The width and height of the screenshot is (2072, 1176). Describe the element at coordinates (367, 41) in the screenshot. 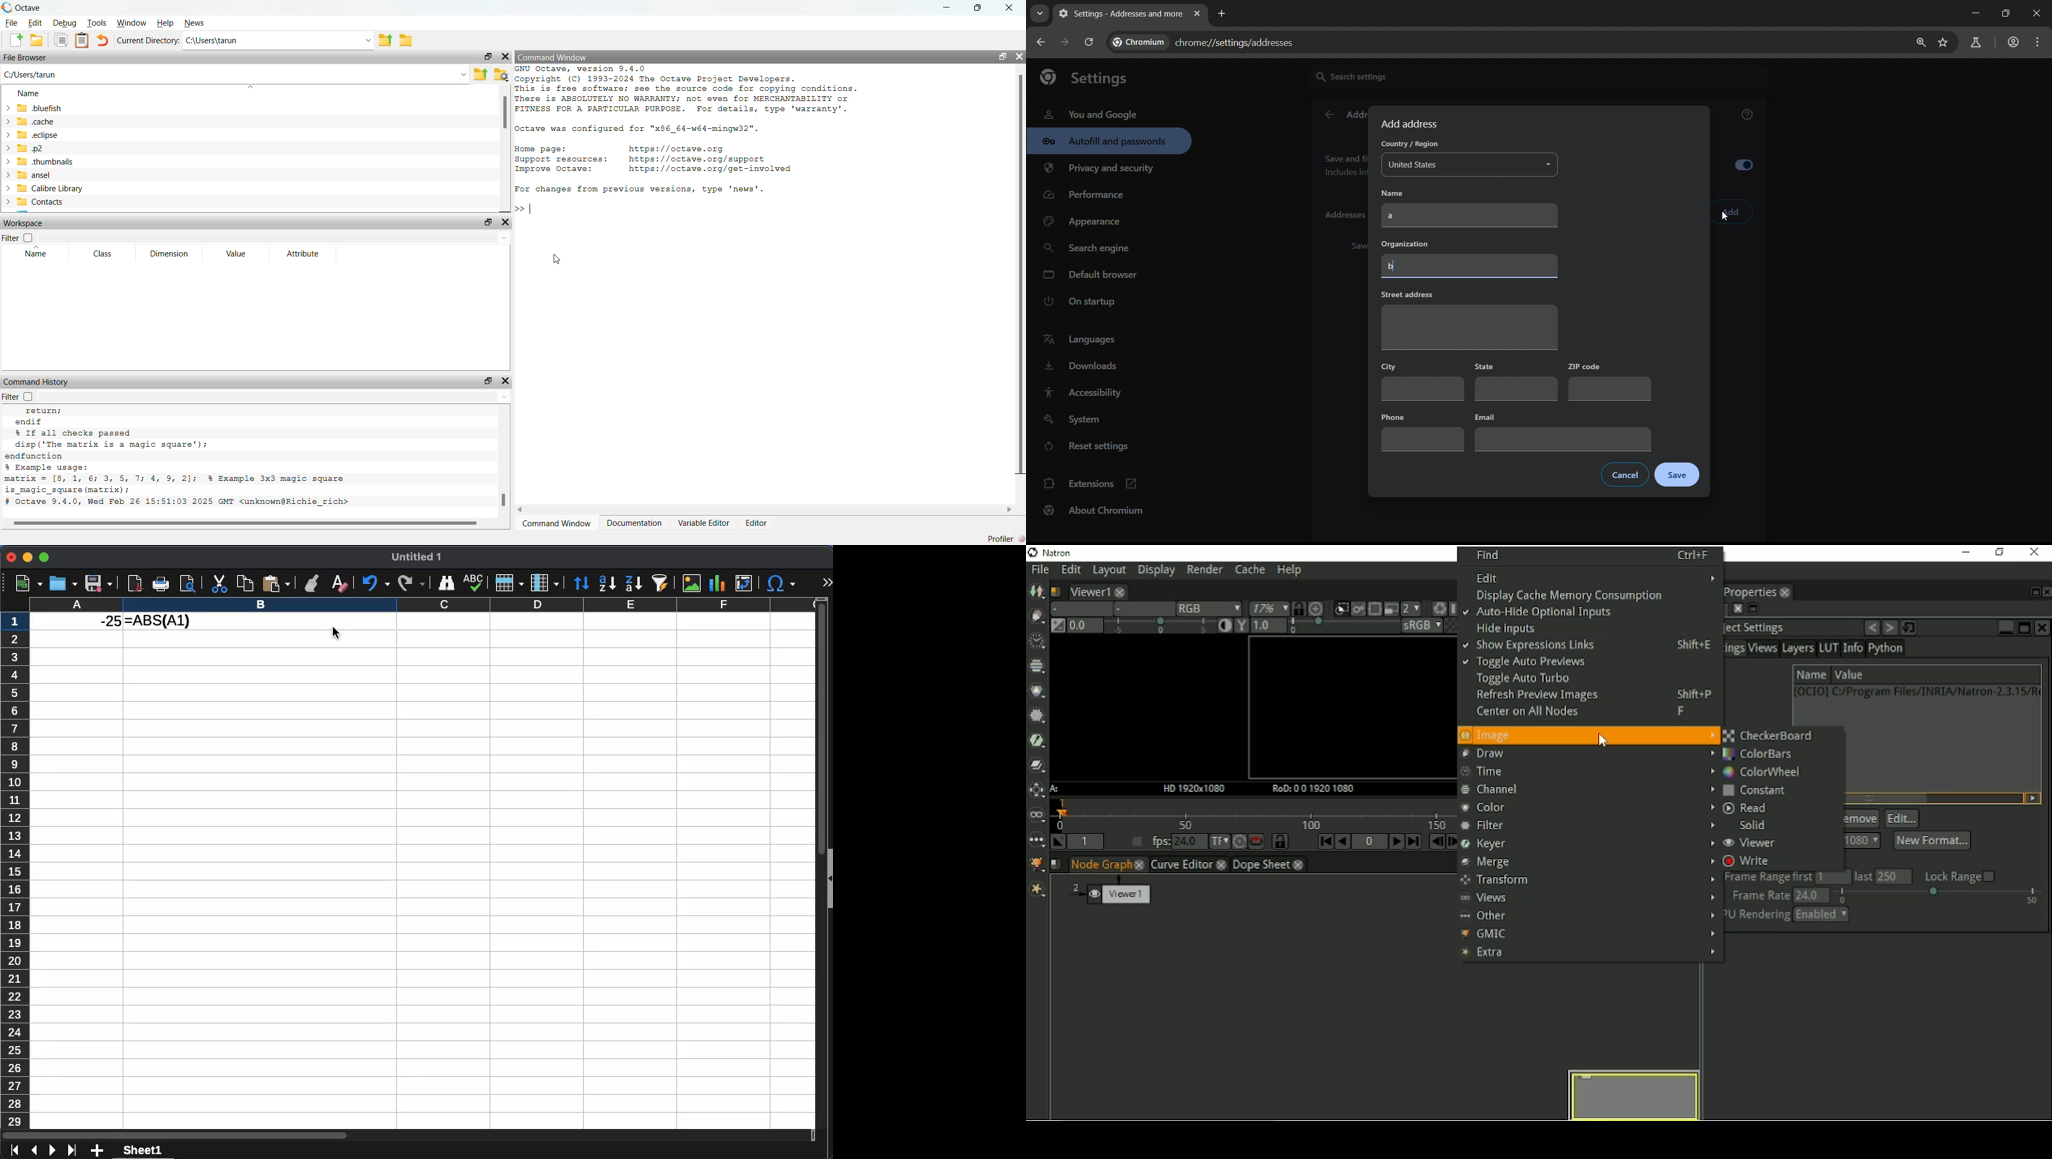

I see `dropdown` at that location.